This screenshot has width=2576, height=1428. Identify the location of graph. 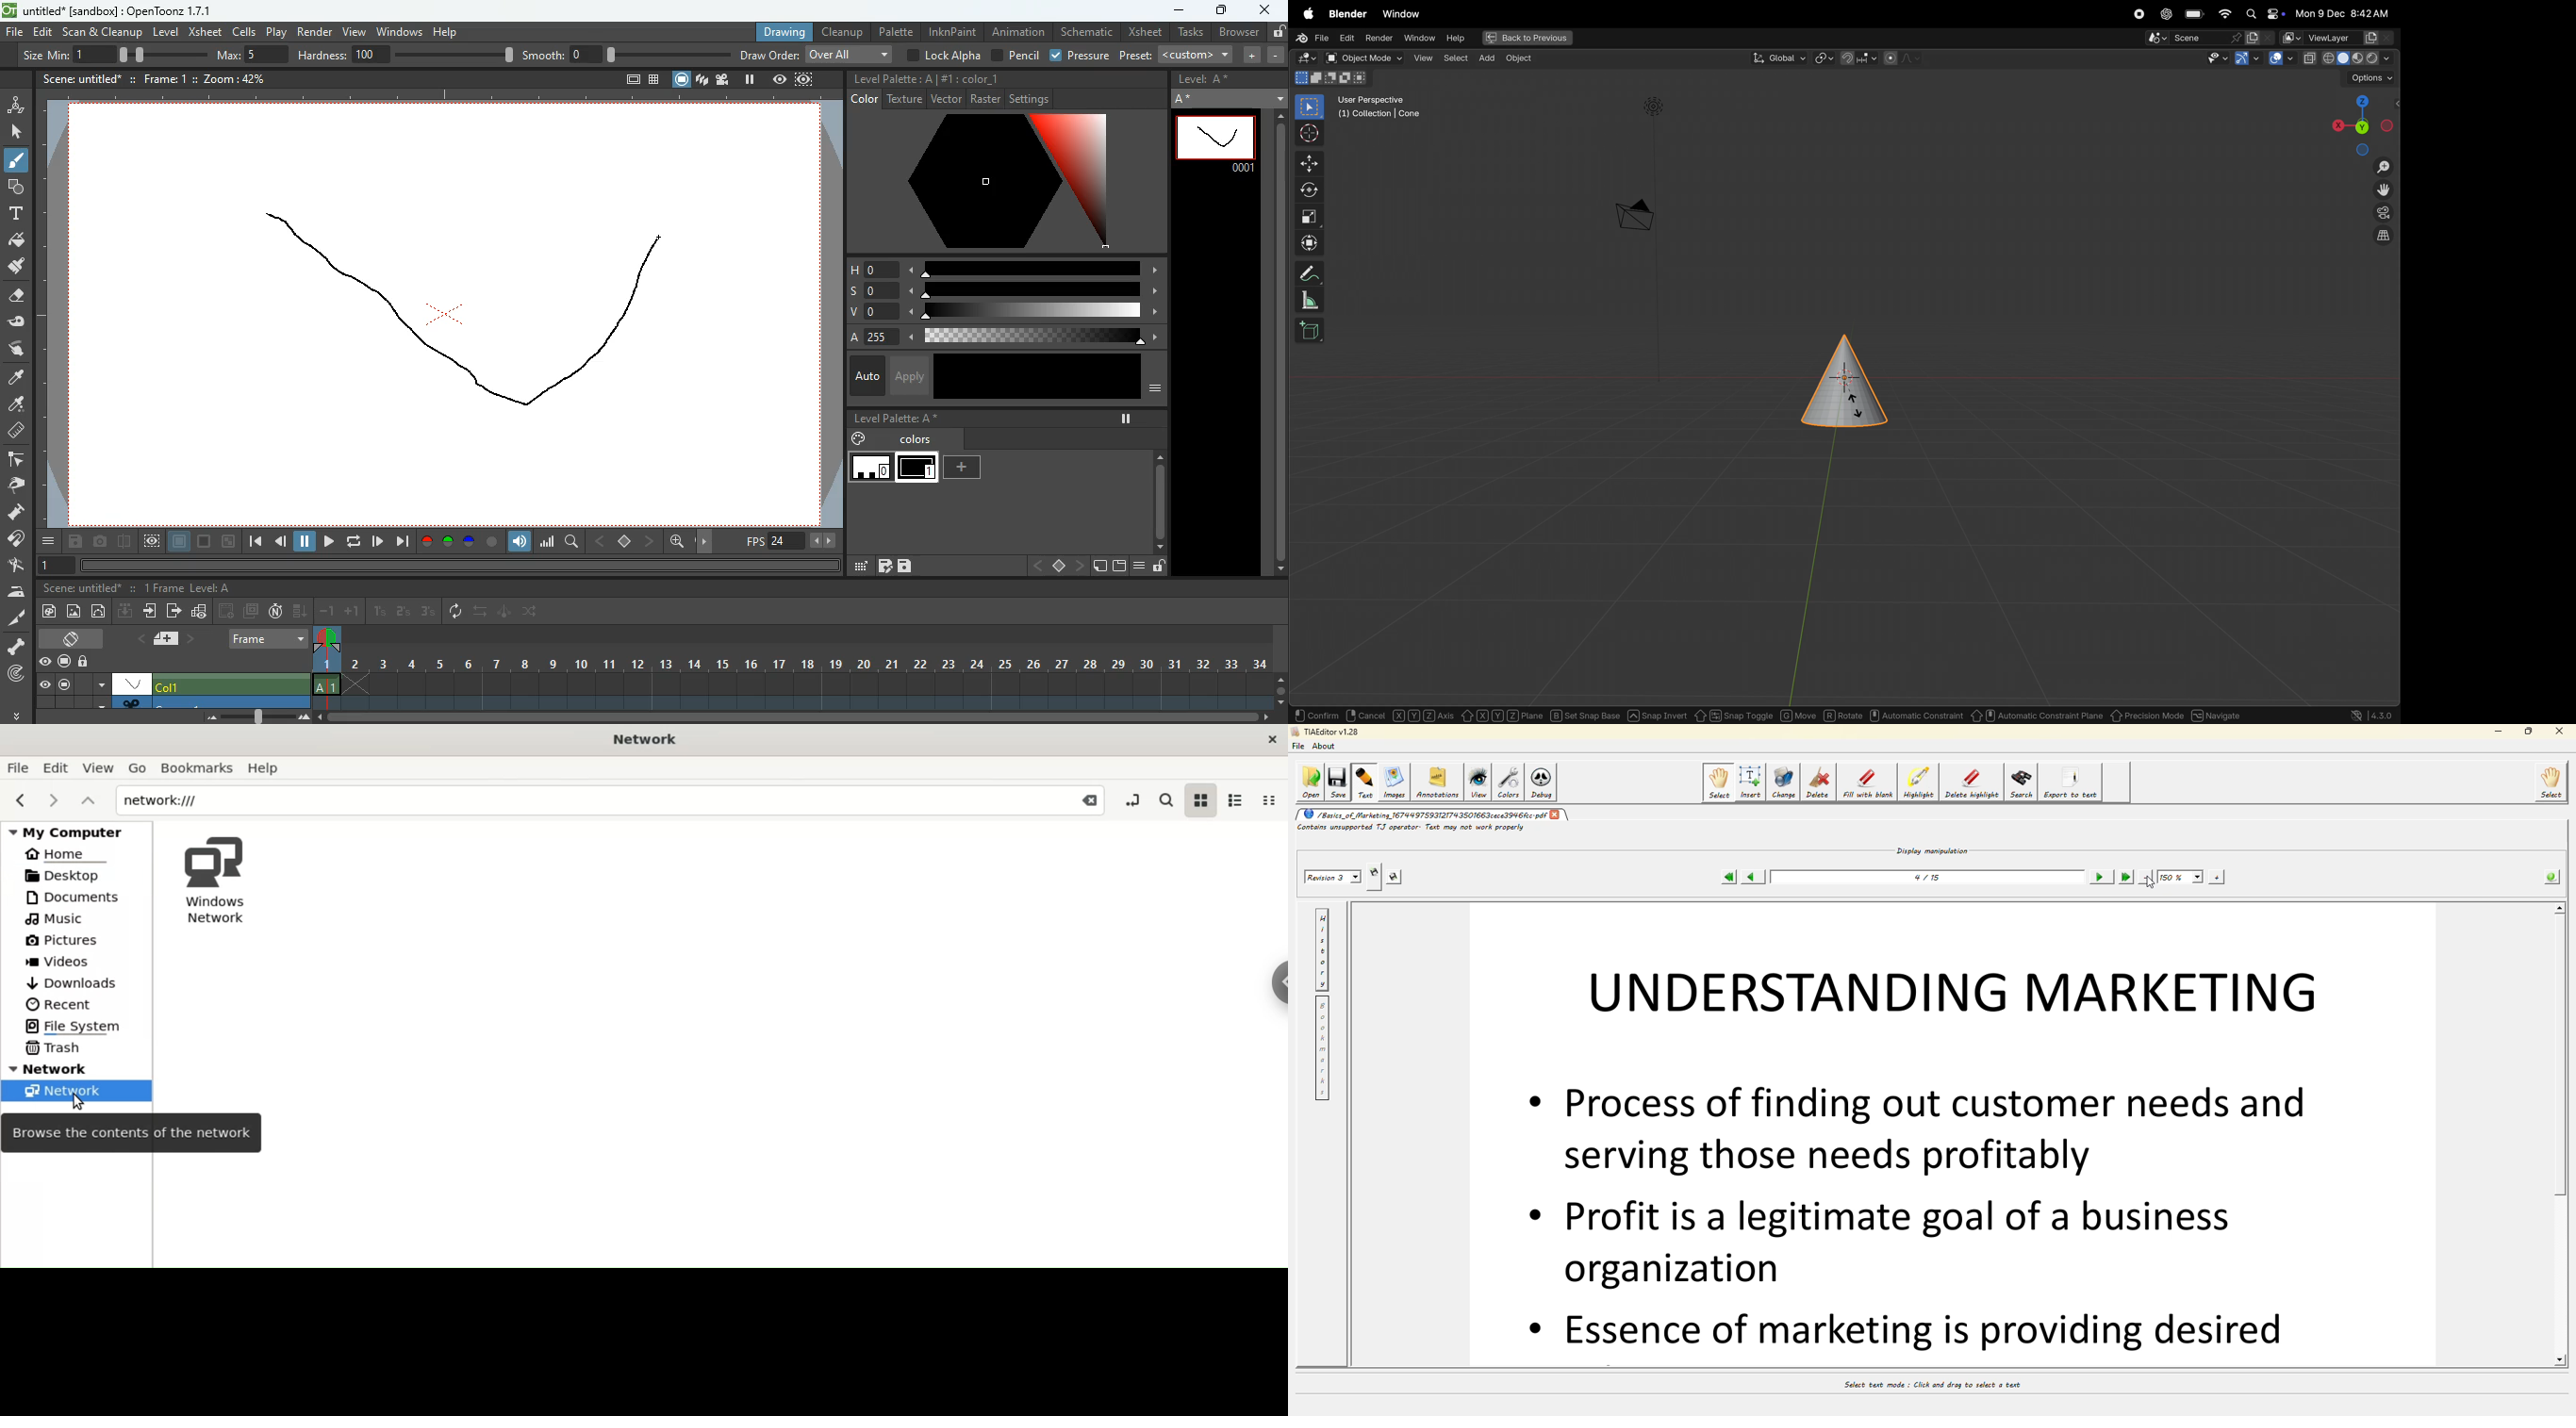
(547, 541).